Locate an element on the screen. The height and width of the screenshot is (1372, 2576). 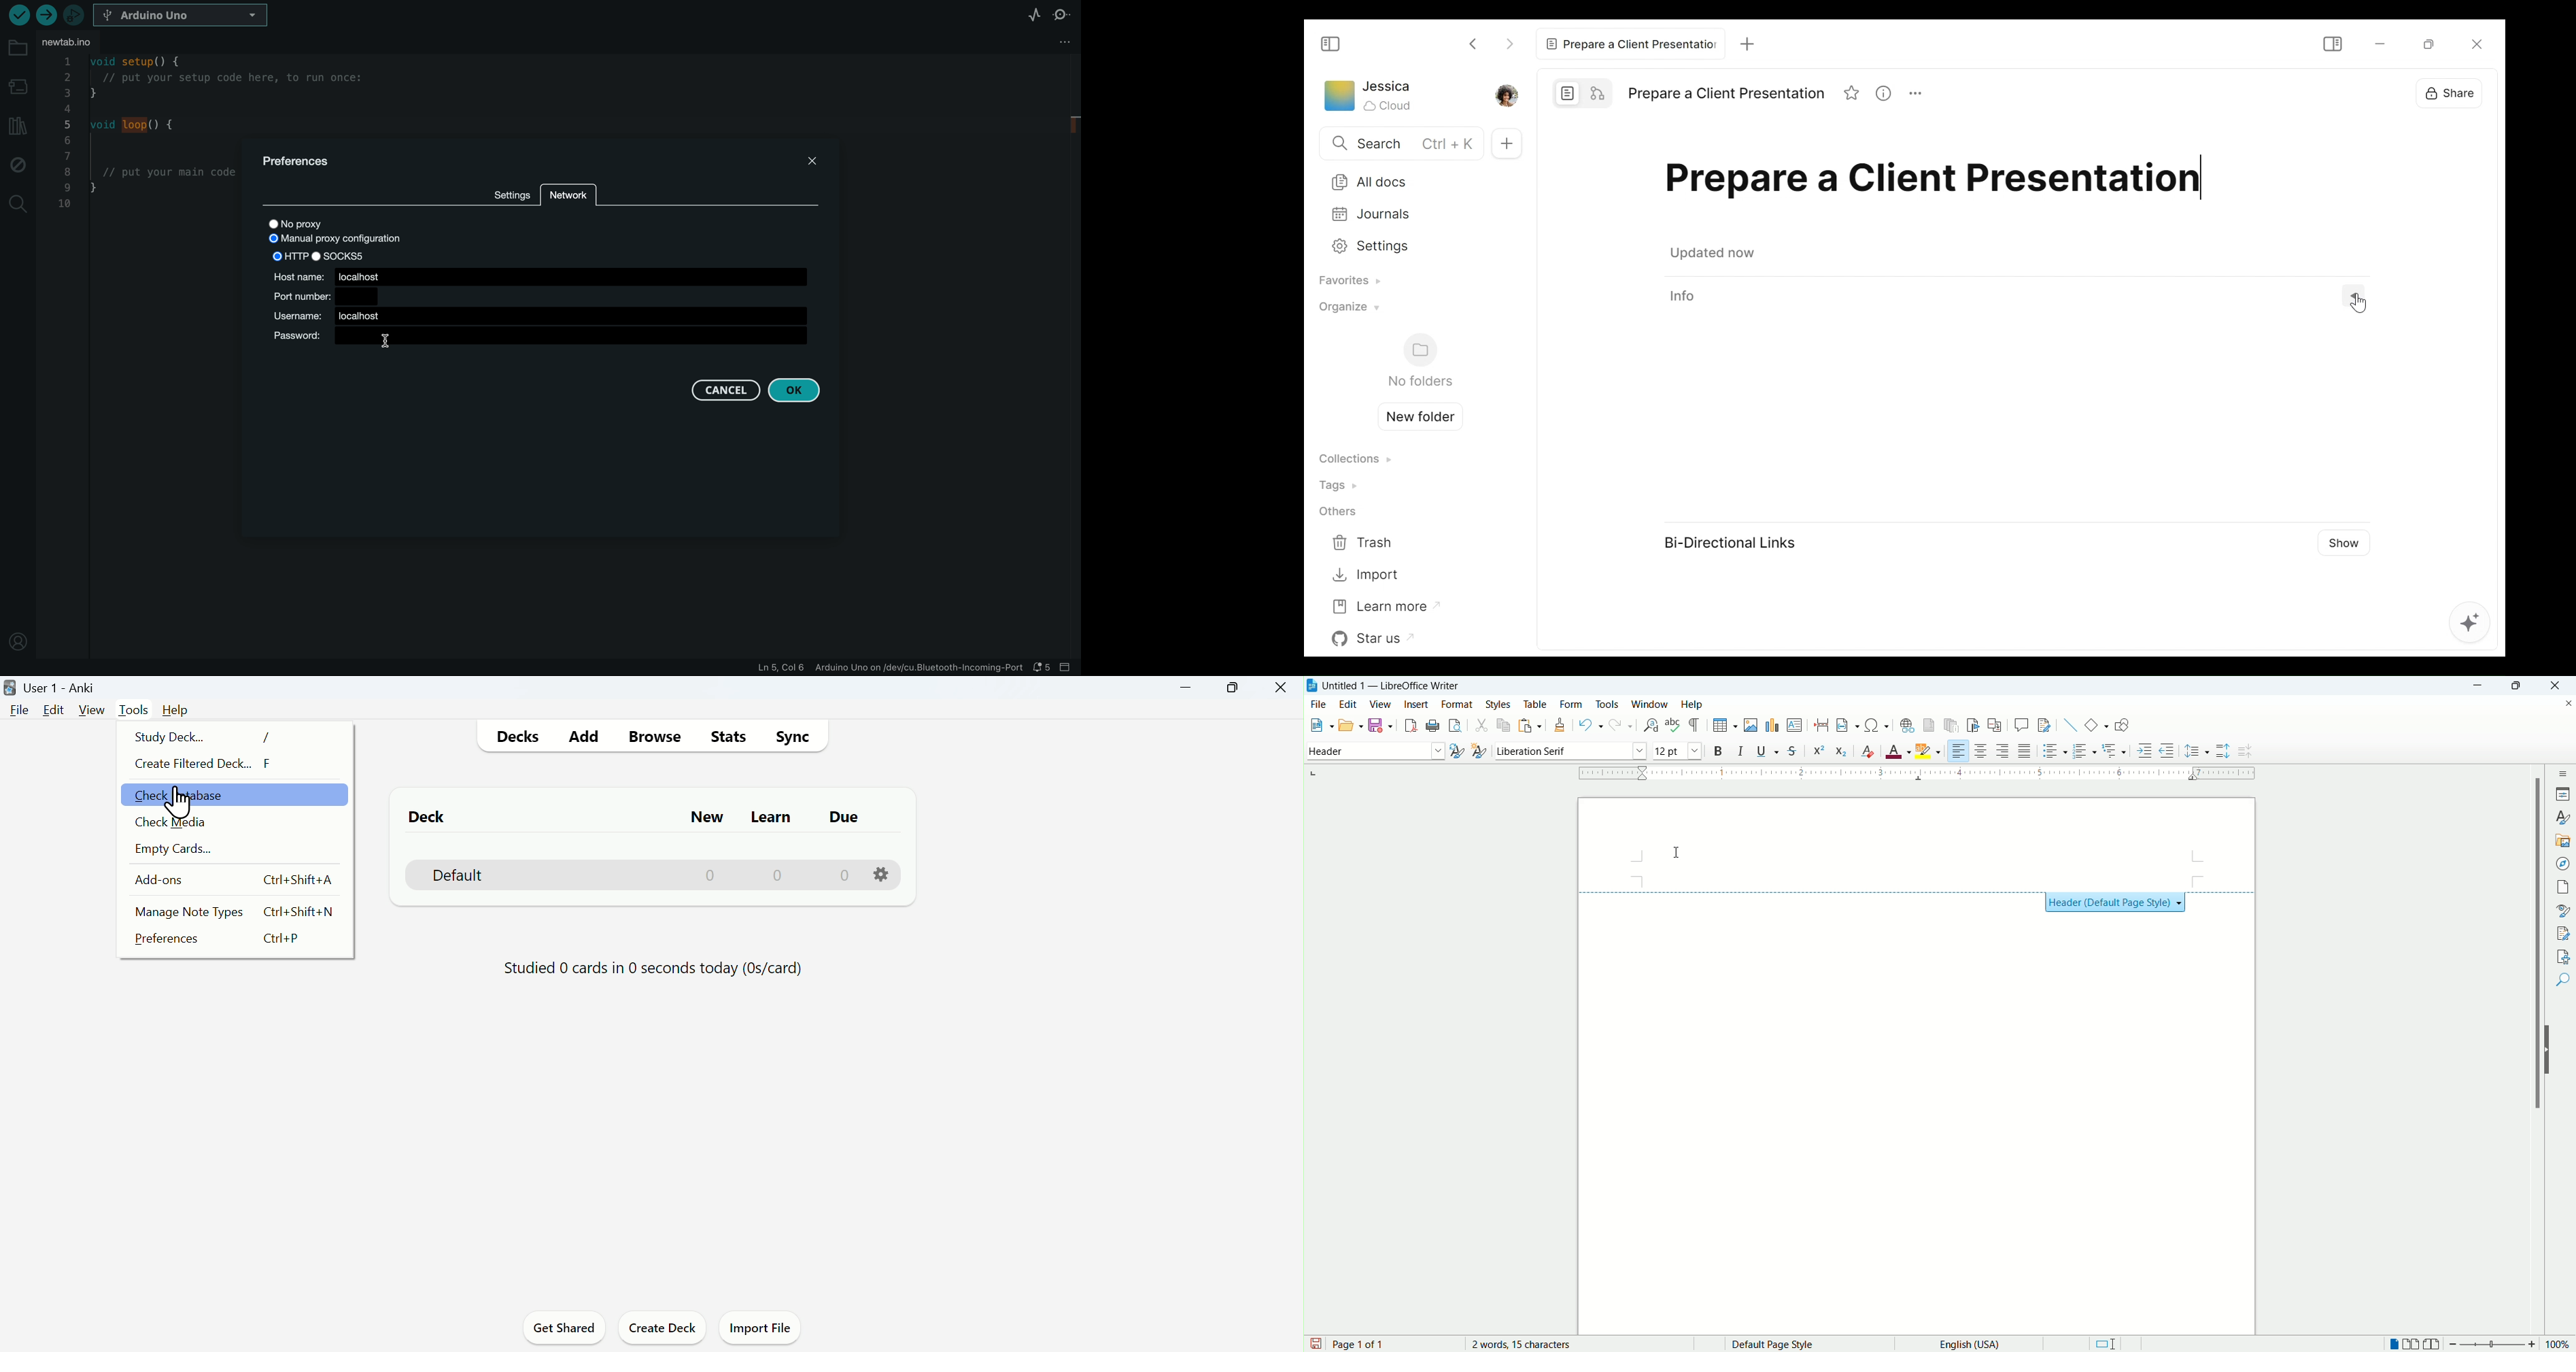
insert table is located at coordinates (1725, 726).